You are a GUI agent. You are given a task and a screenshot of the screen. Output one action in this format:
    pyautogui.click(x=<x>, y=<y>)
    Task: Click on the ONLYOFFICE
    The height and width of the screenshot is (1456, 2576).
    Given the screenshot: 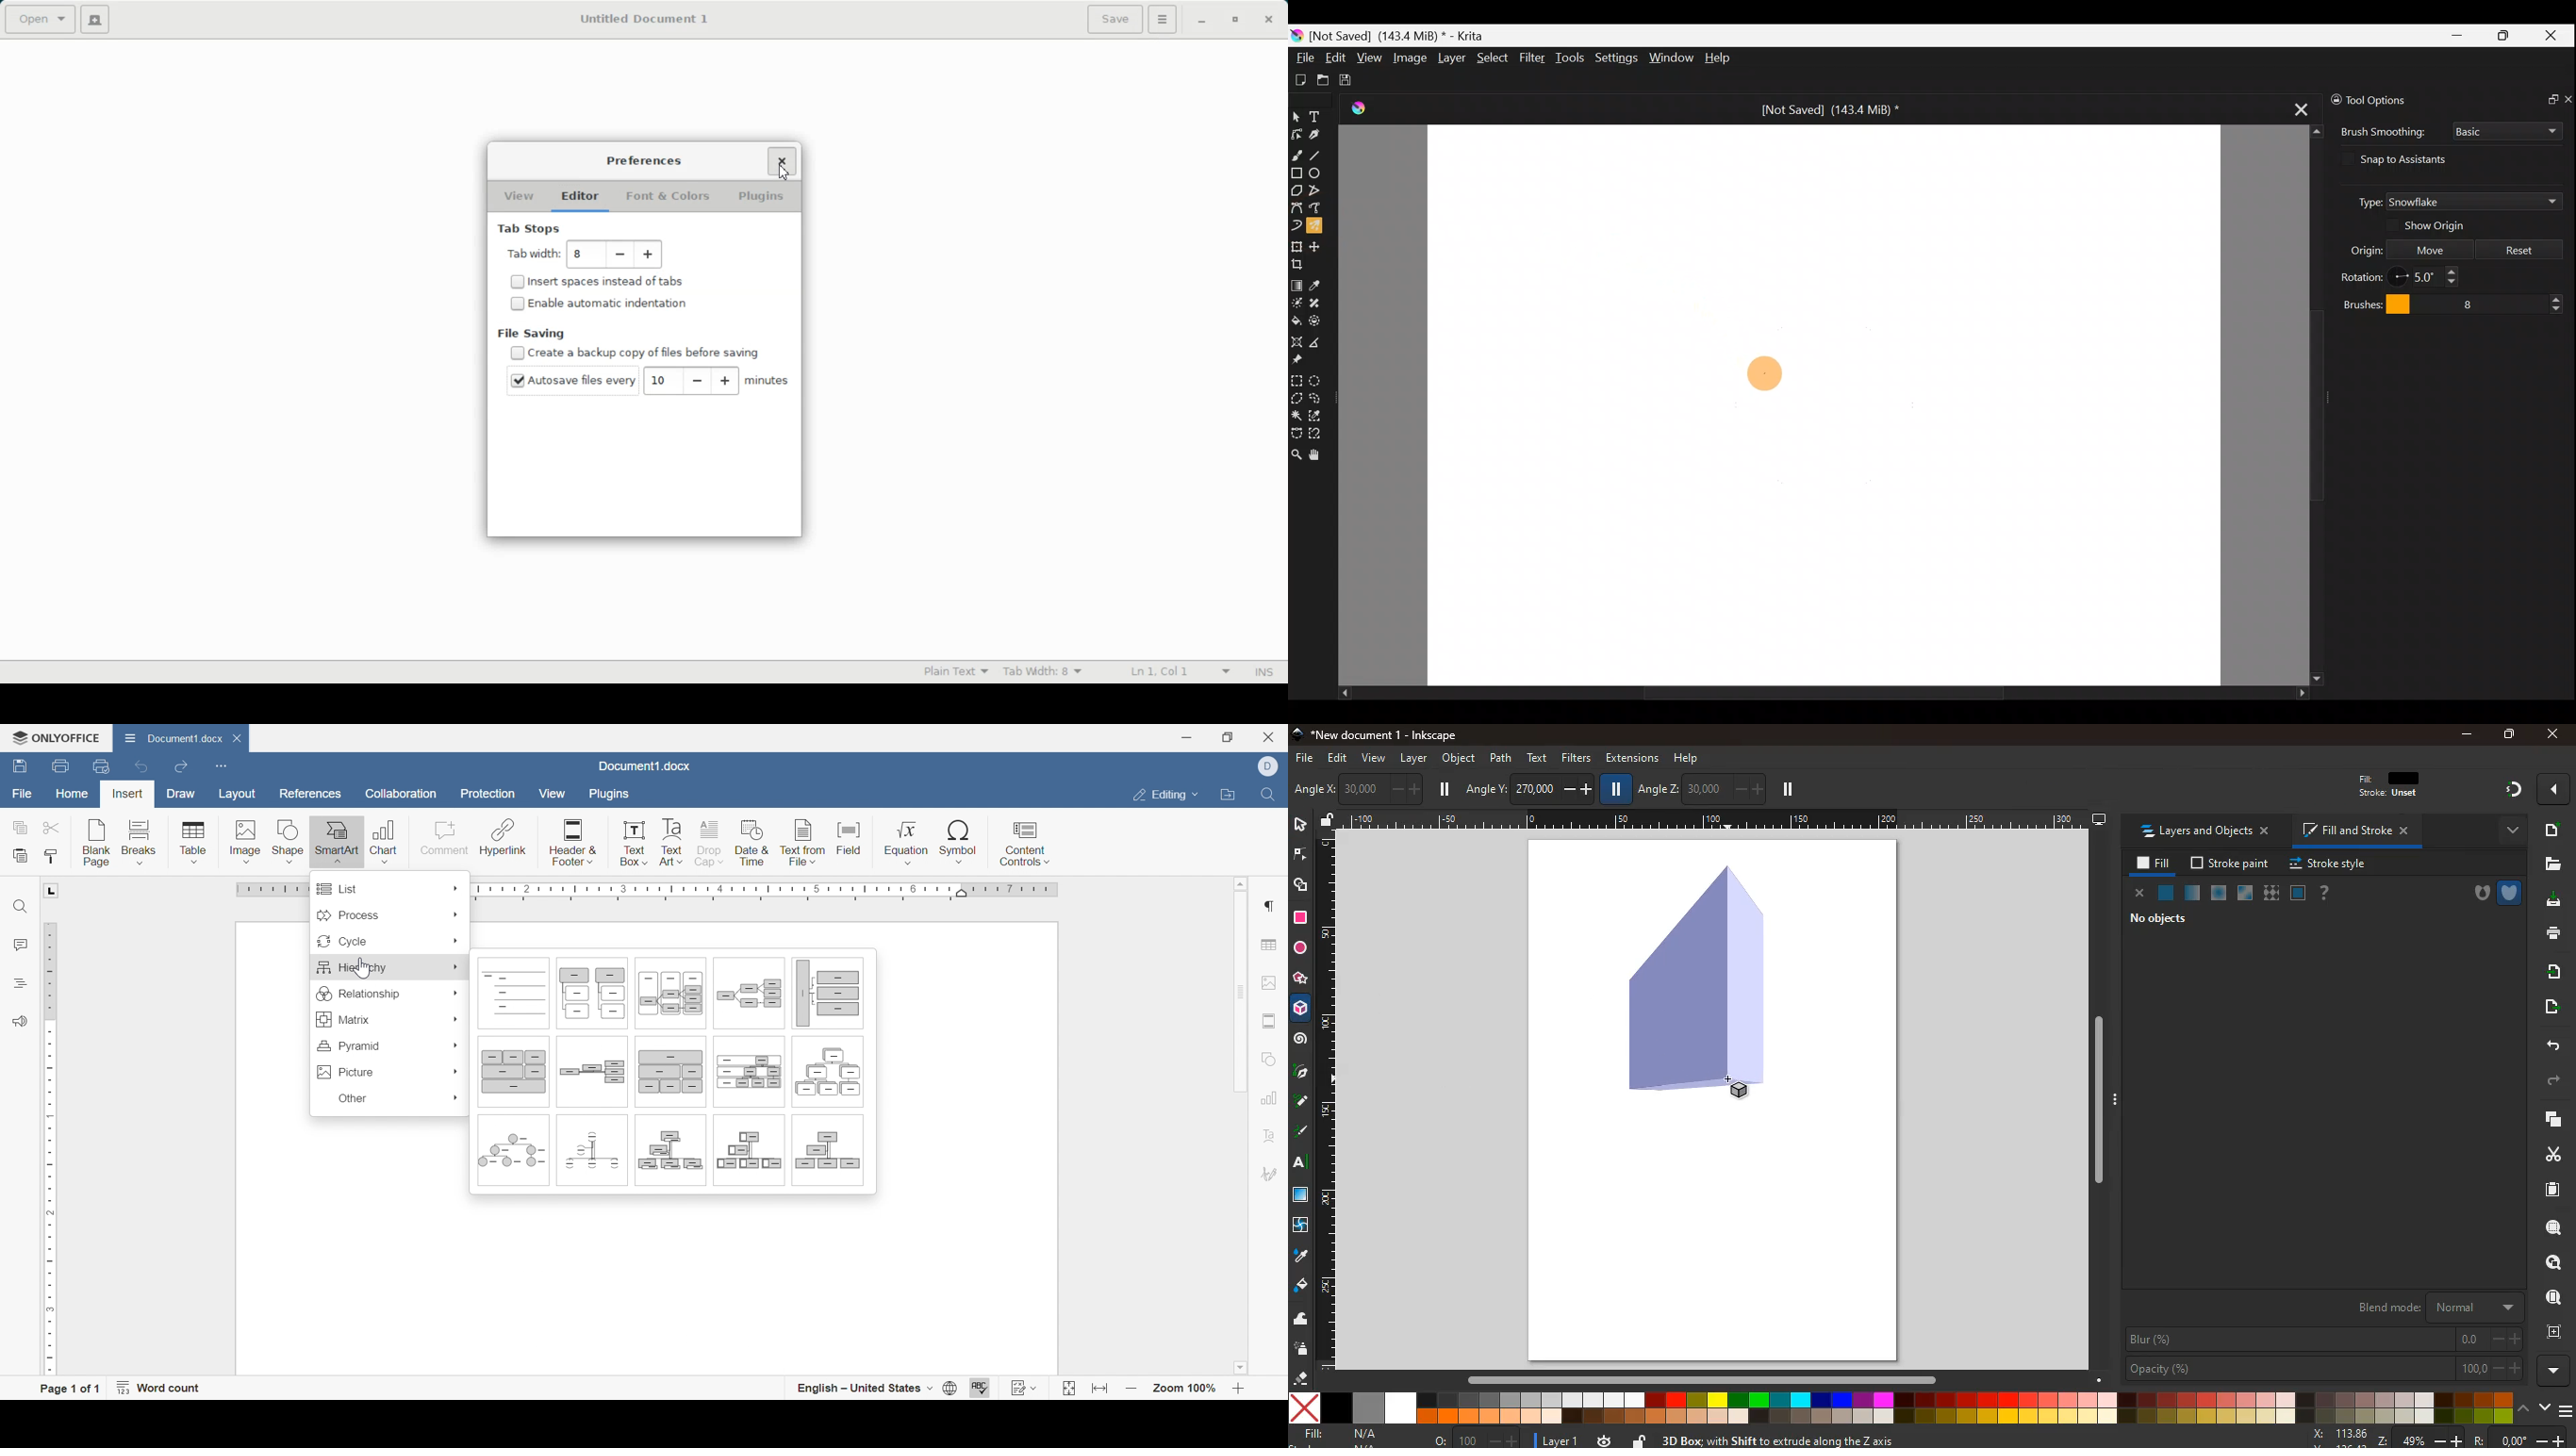 What is the action you would take?
    pyautogui.click(x=57, y=737)
    